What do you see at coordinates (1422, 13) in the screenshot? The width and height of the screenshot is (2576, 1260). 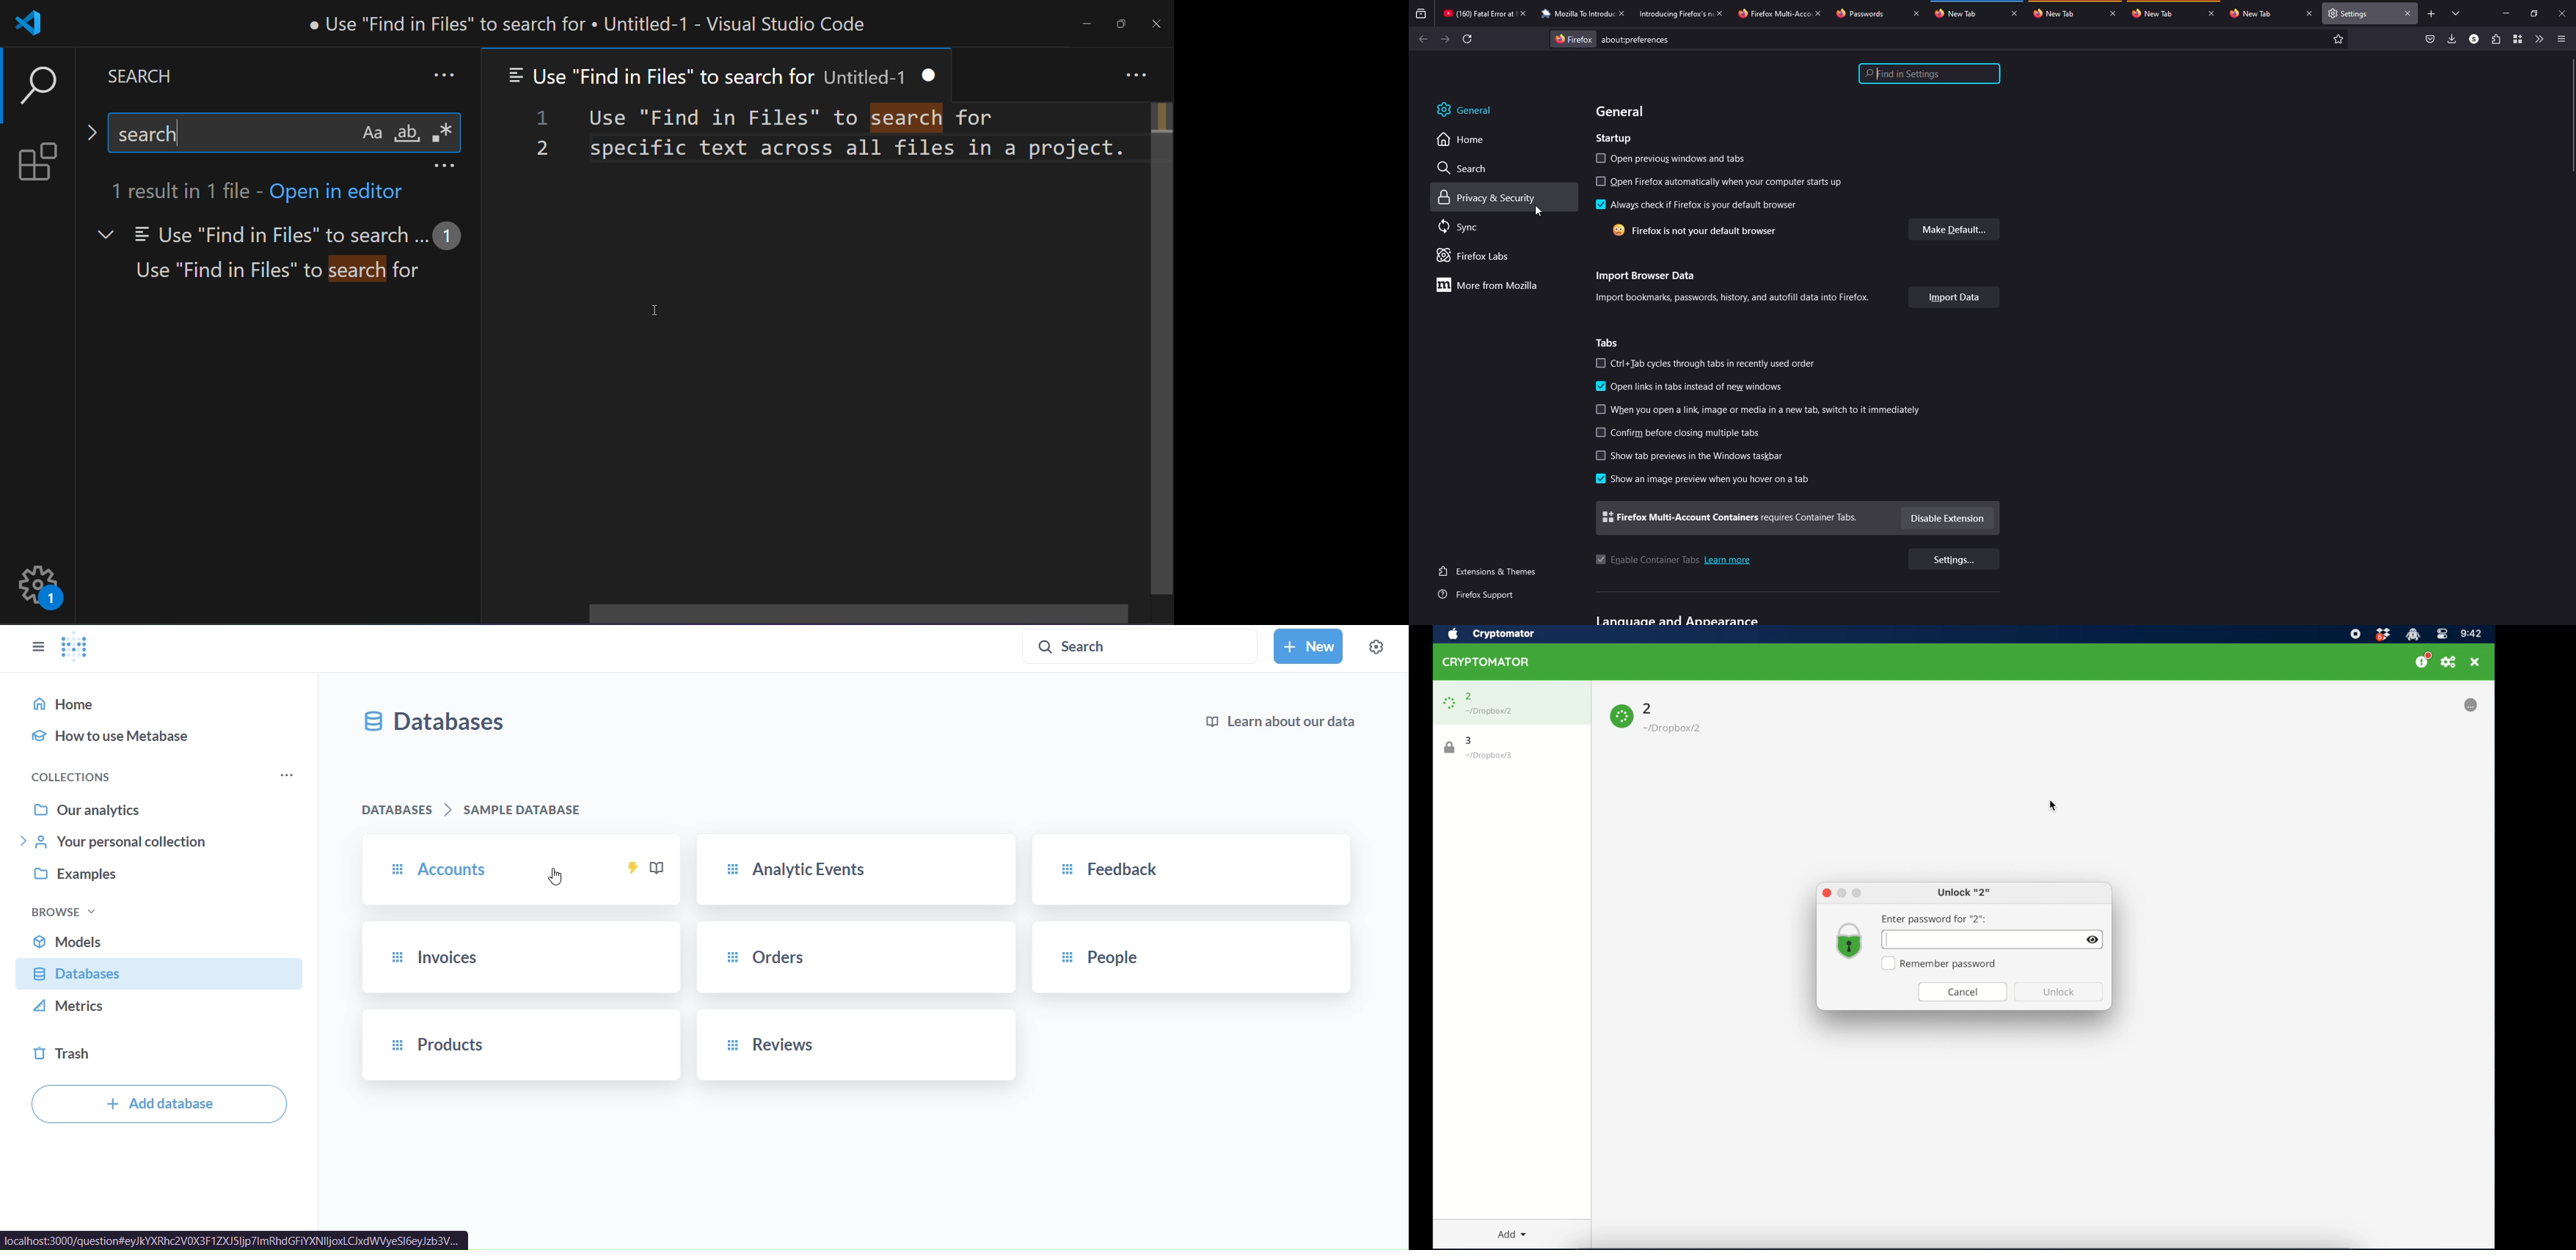 I see `view recent` at bounding box center [1422, 13].